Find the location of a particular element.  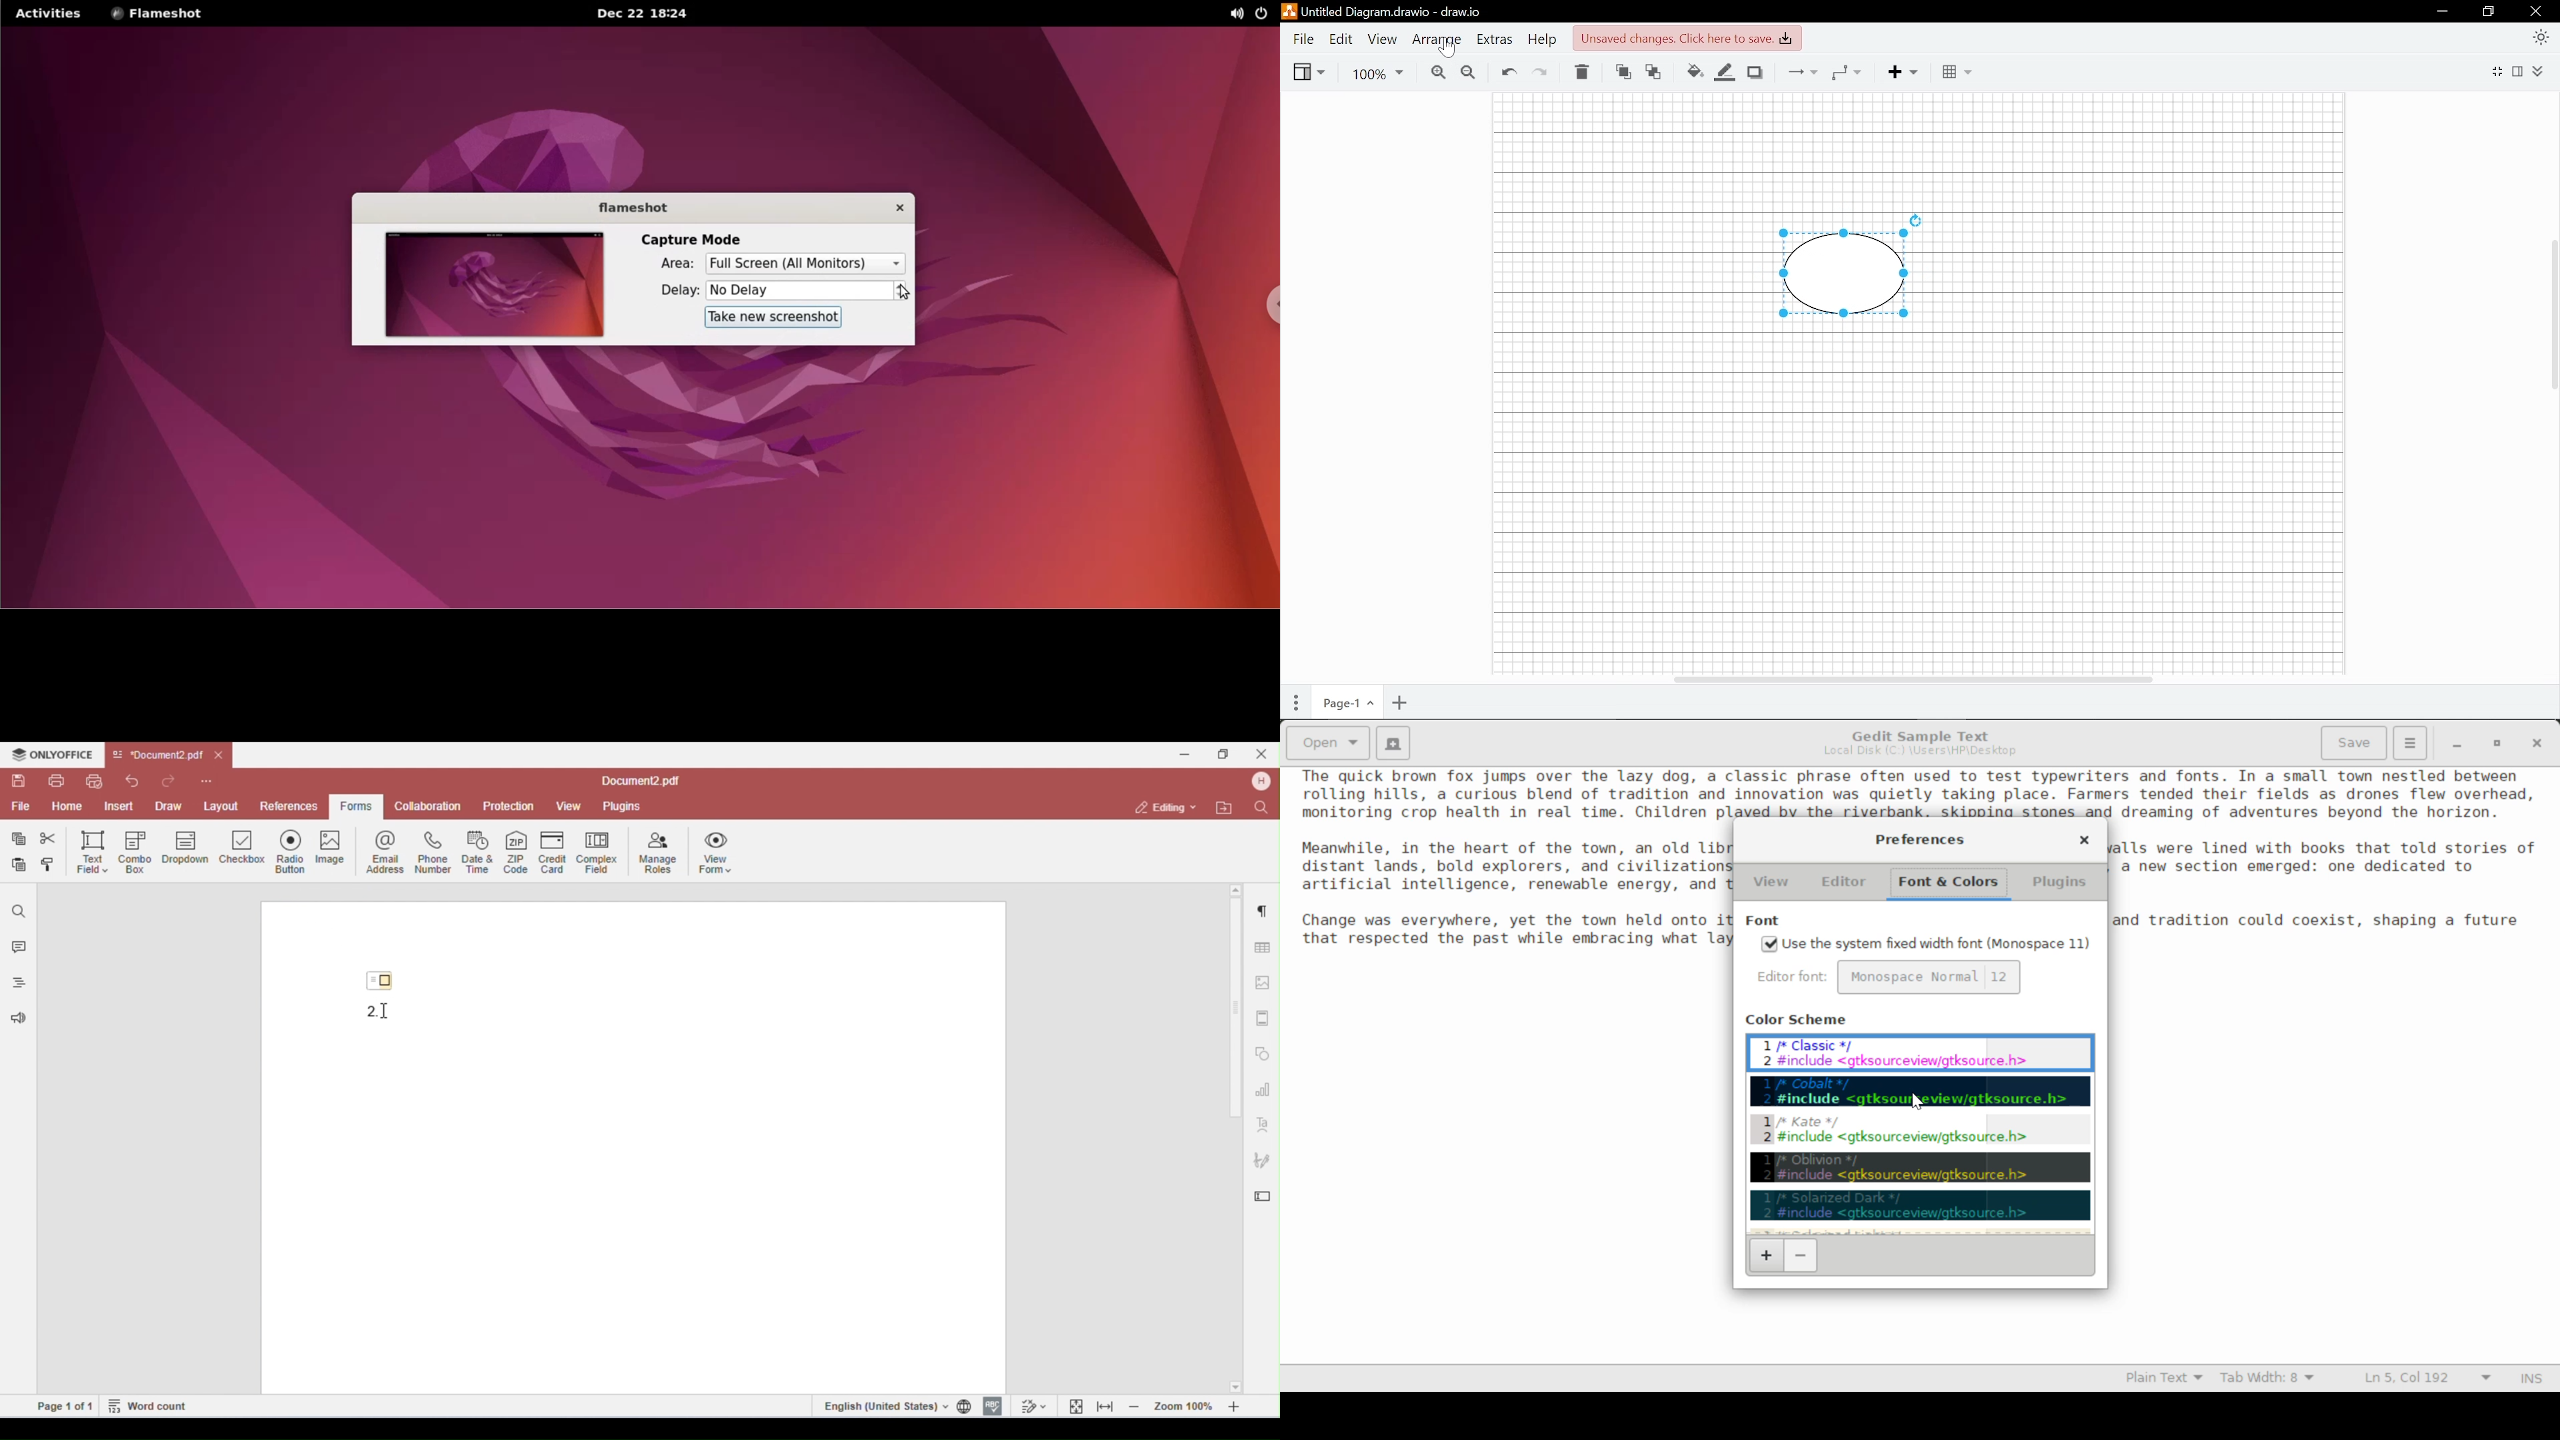

Preferences Setting Window is located at coordinates (1921, 839).